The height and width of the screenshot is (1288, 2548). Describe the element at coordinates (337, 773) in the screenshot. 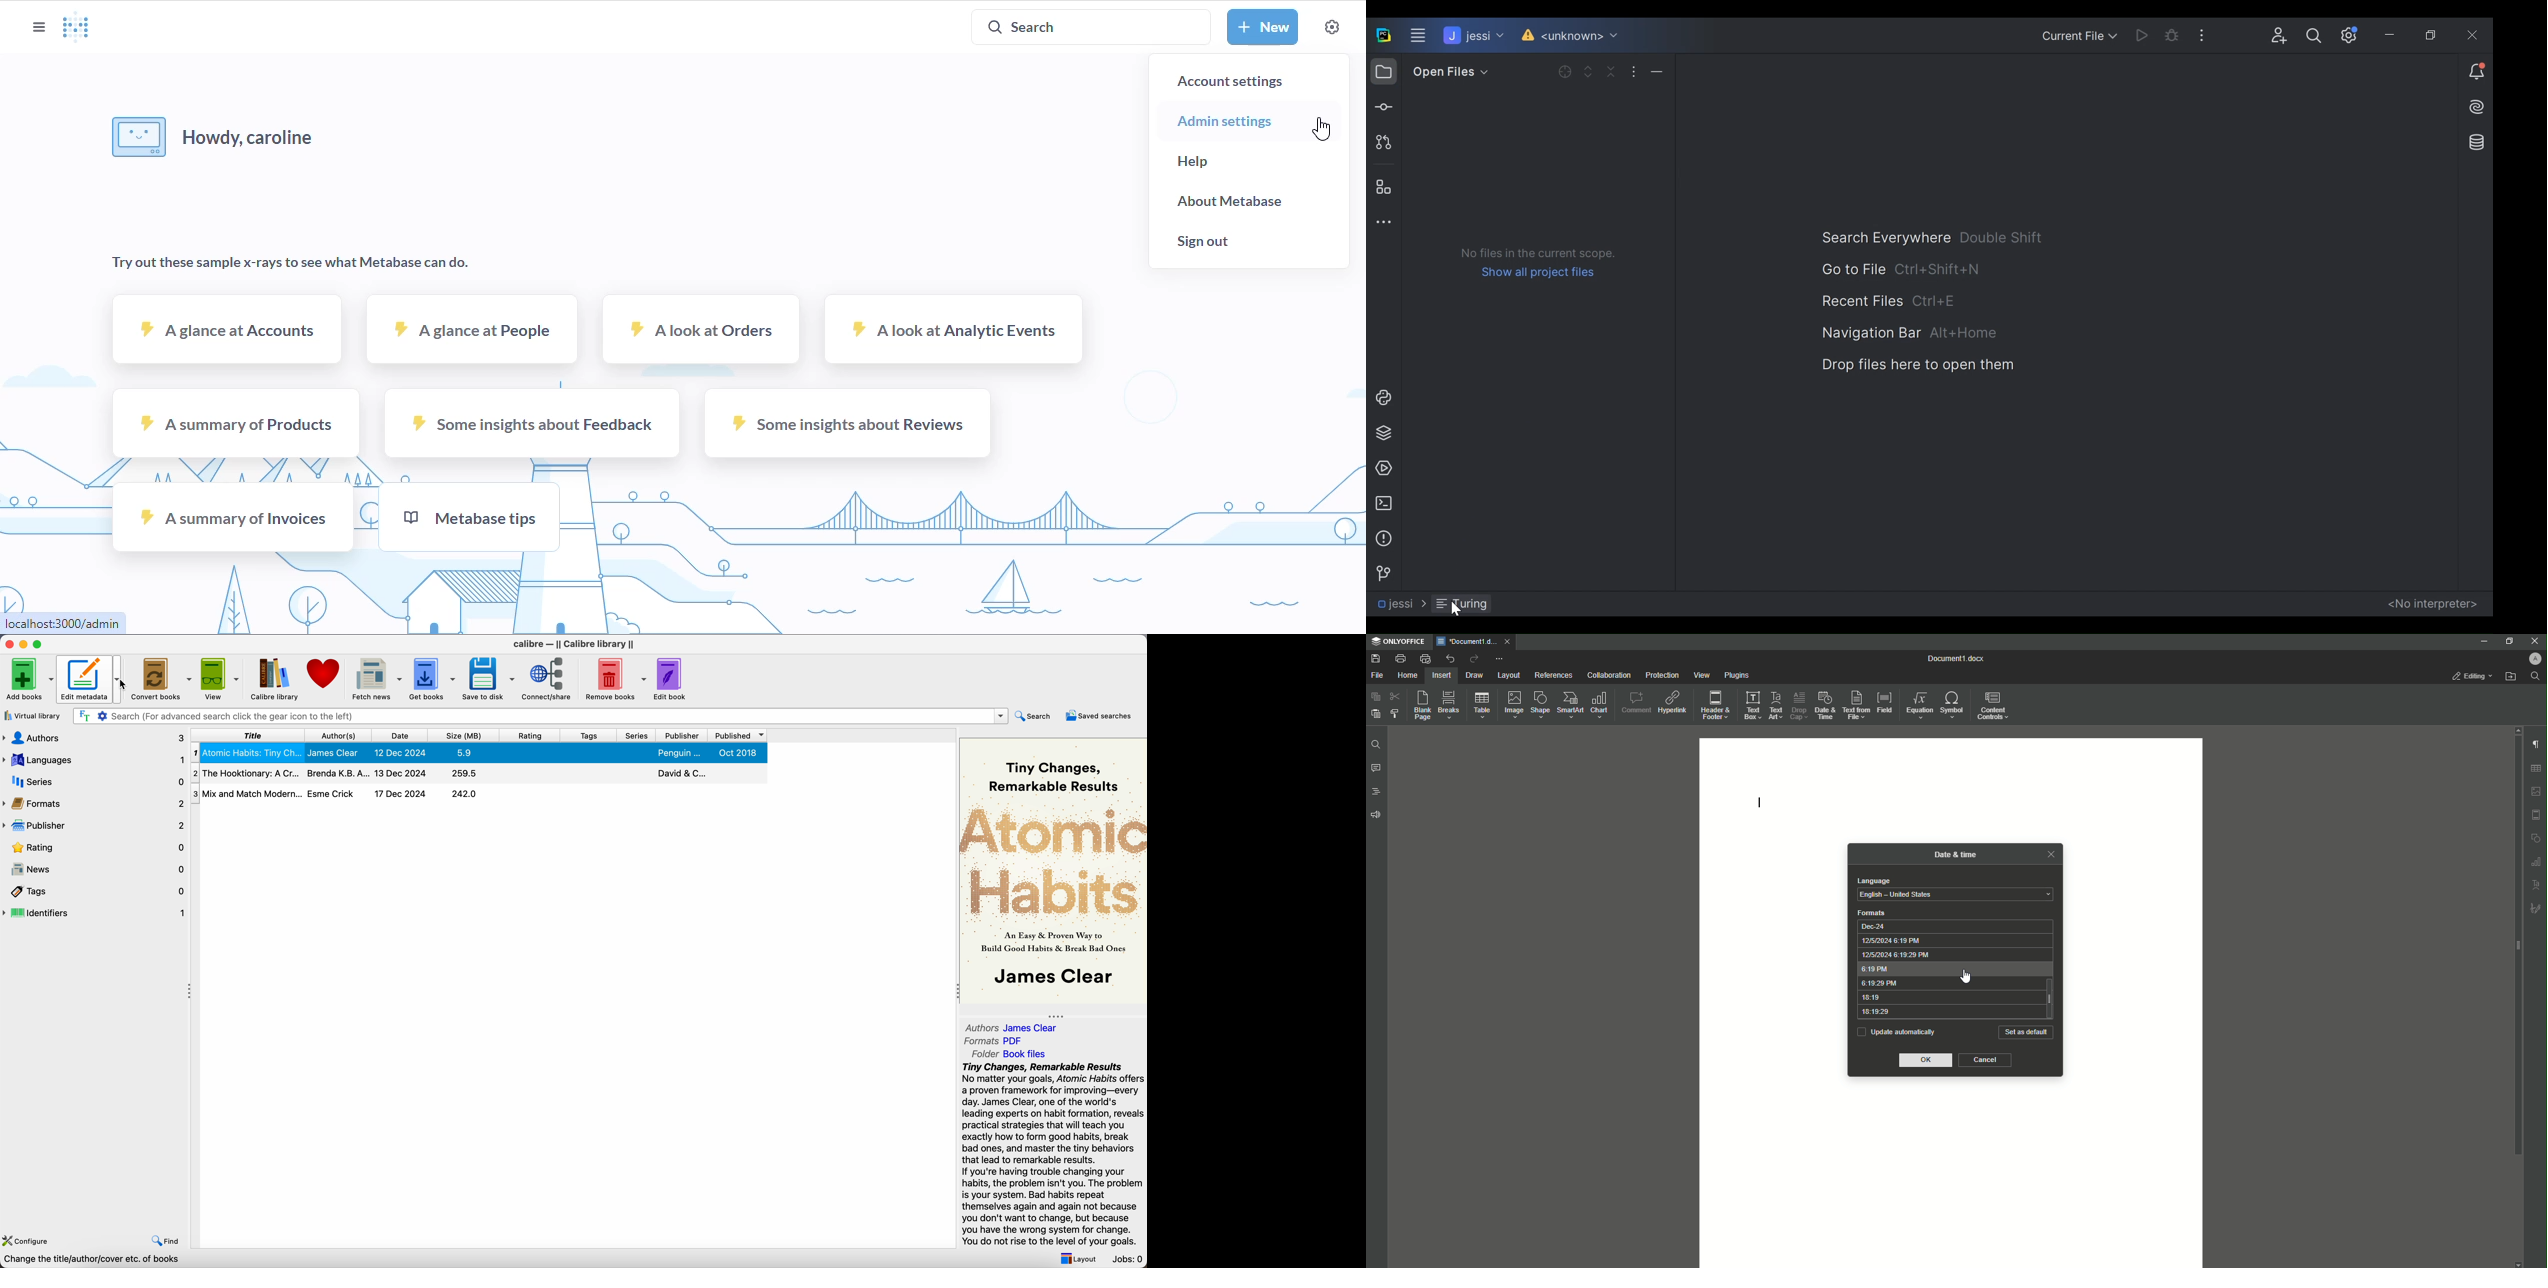

I see `Brenda K.B.A...` at that location.